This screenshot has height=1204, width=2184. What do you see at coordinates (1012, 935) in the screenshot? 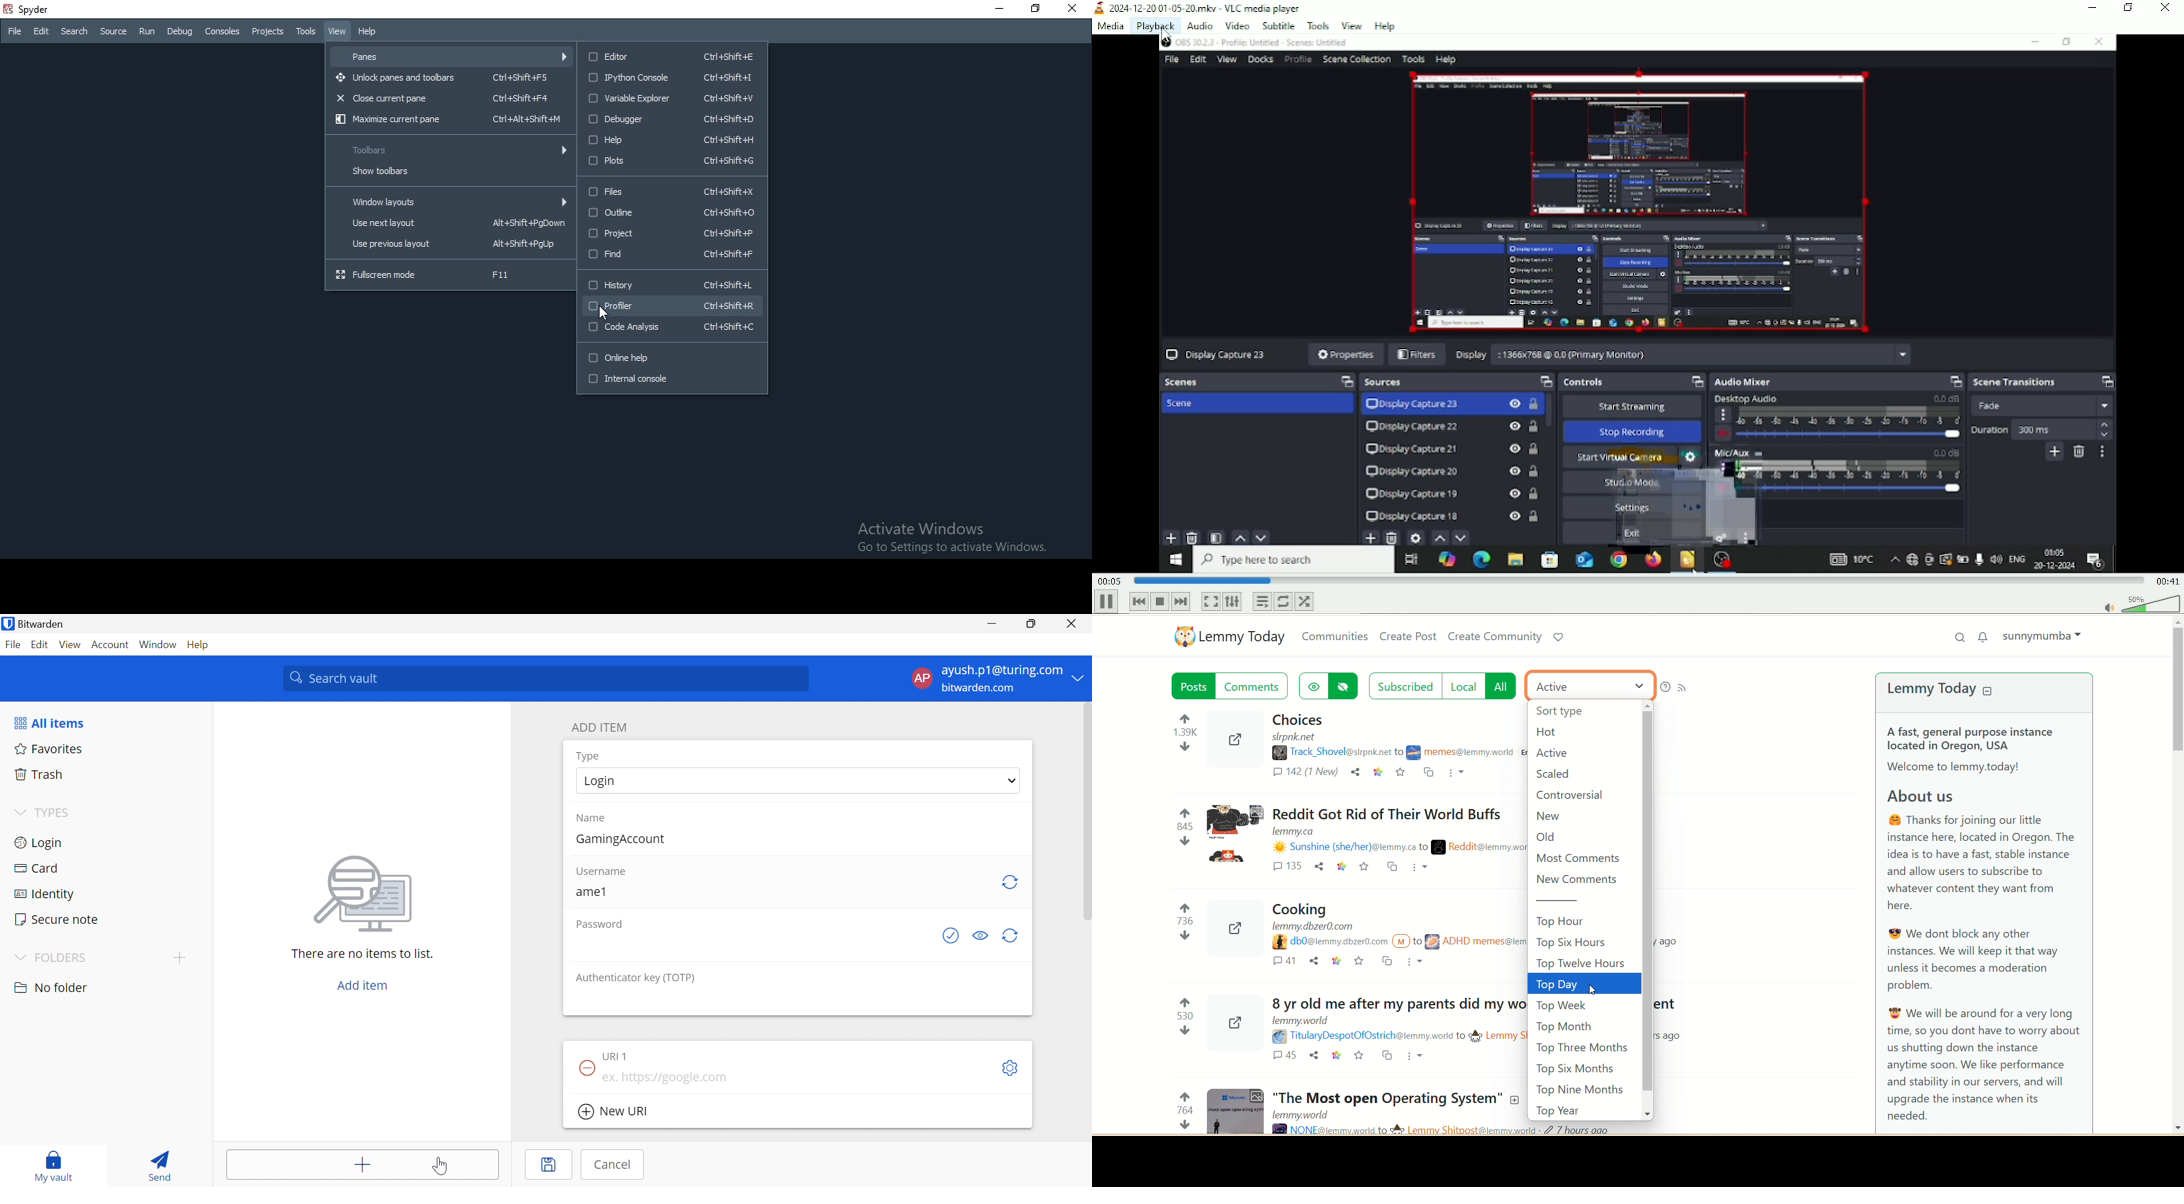
I see `Generate password` at bounding box center [1012, 935].